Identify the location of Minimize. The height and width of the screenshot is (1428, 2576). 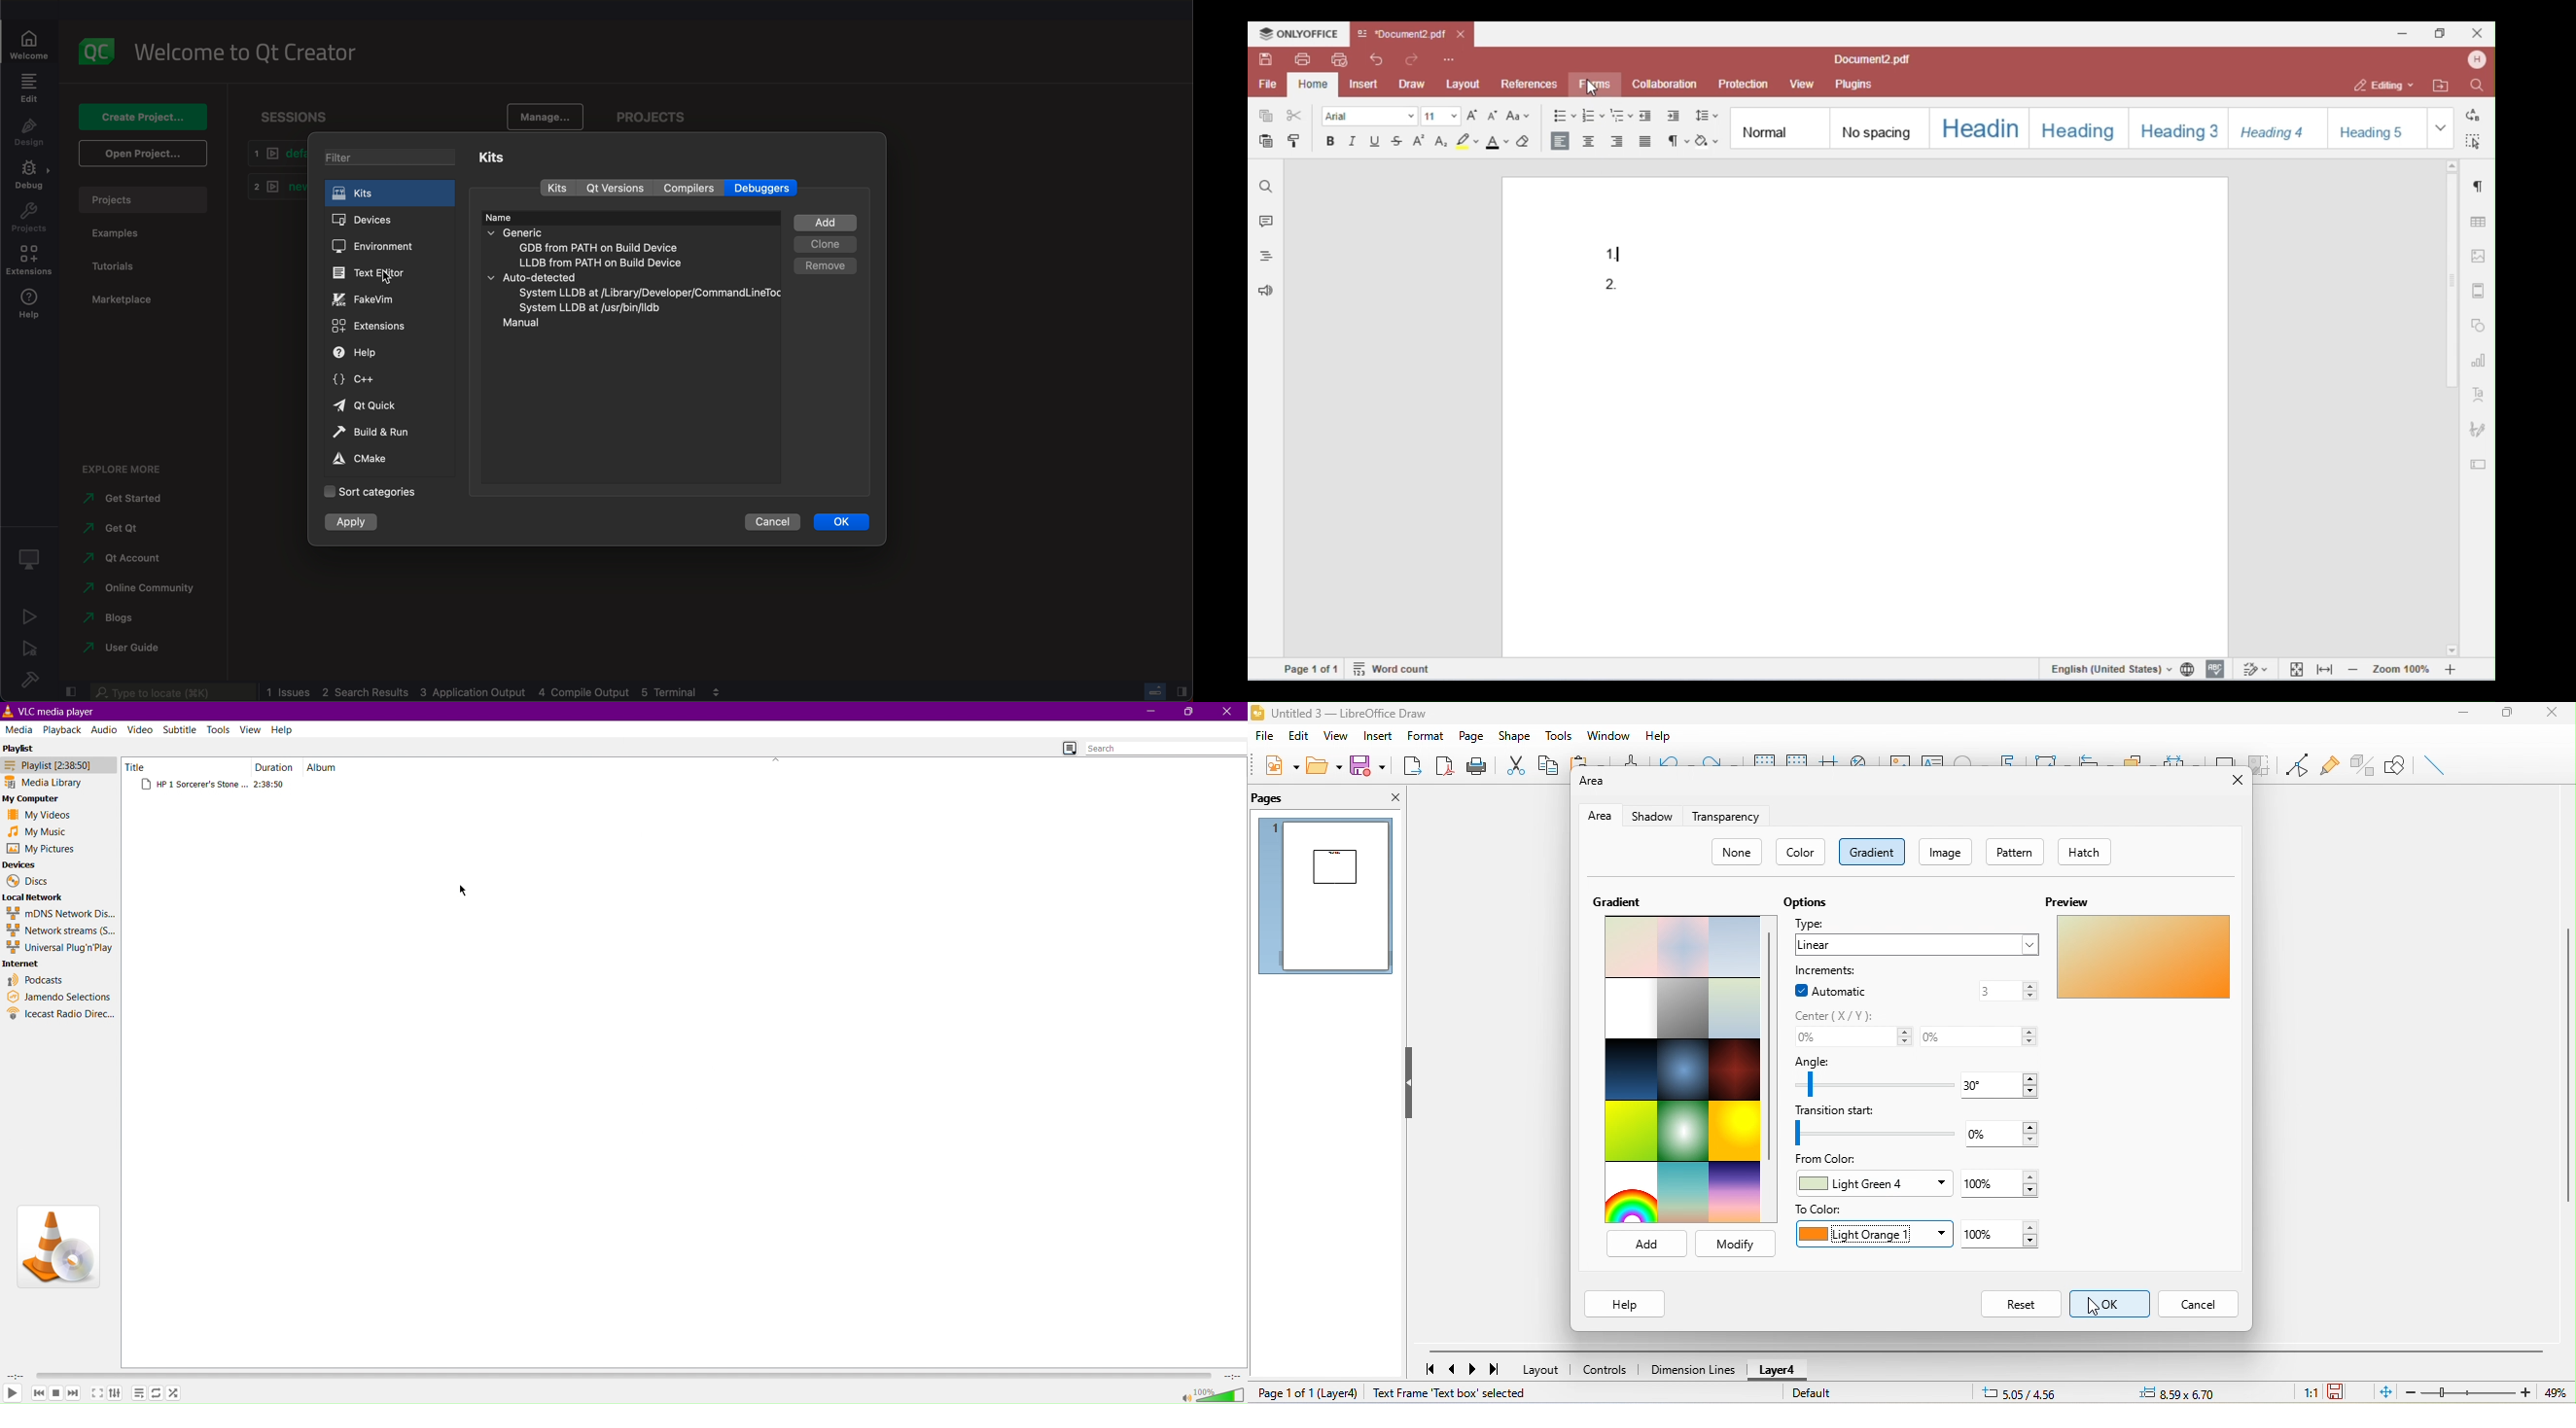
(1149, 712).